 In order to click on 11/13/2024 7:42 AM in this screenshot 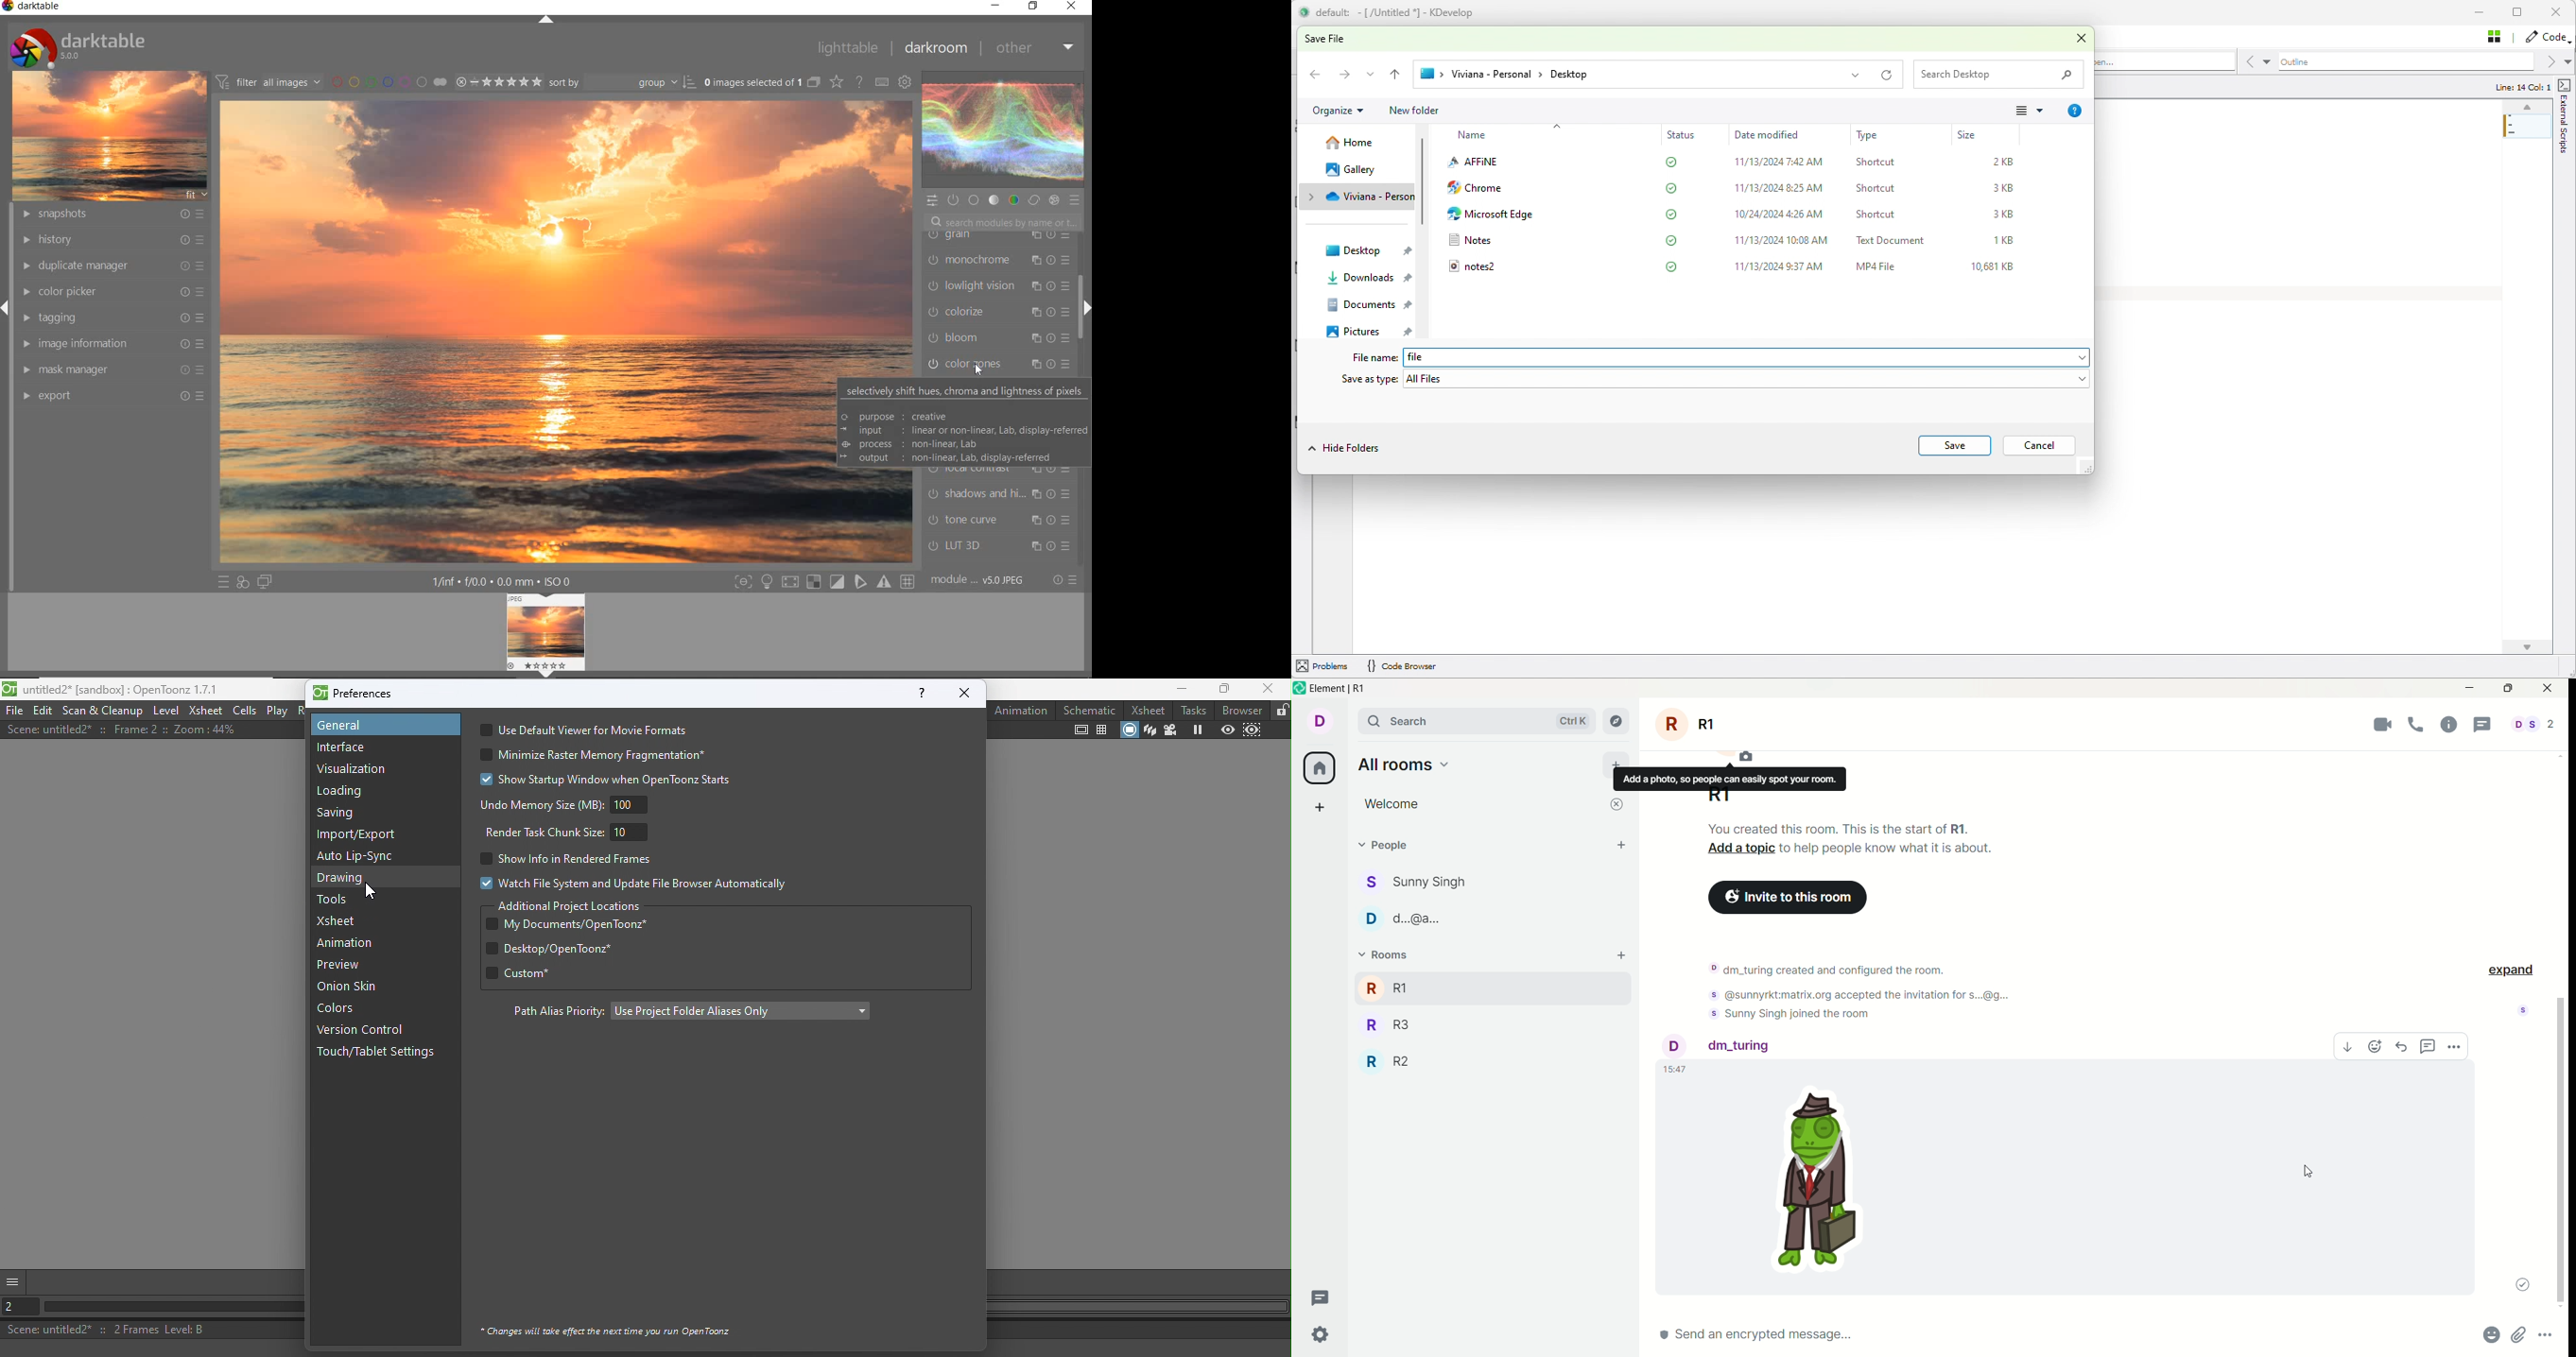, I will do `click(1781, 162)`.